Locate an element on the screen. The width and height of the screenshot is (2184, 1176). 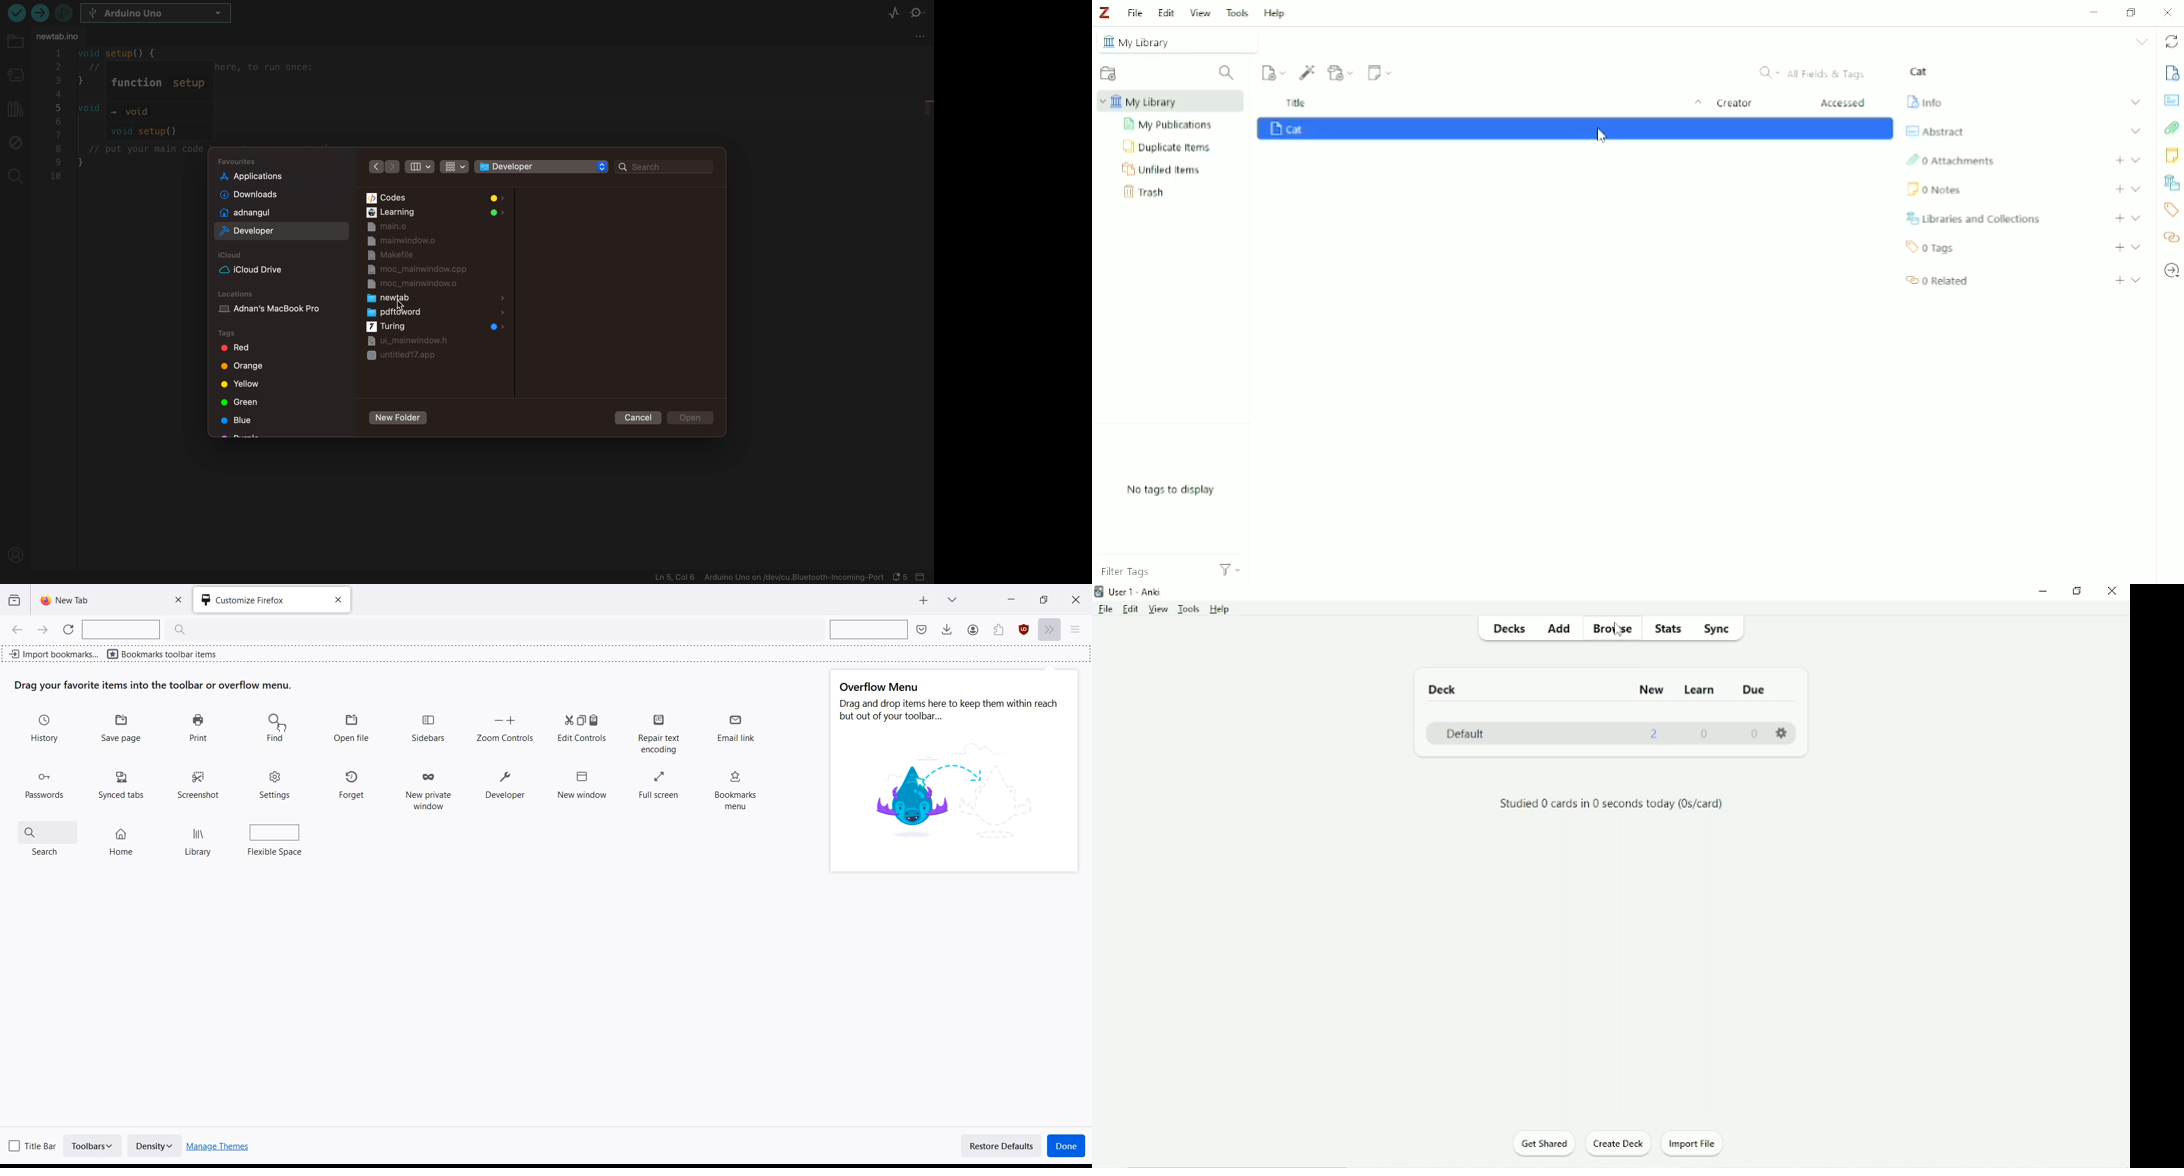
Close is located at coordinates (2114, 593).